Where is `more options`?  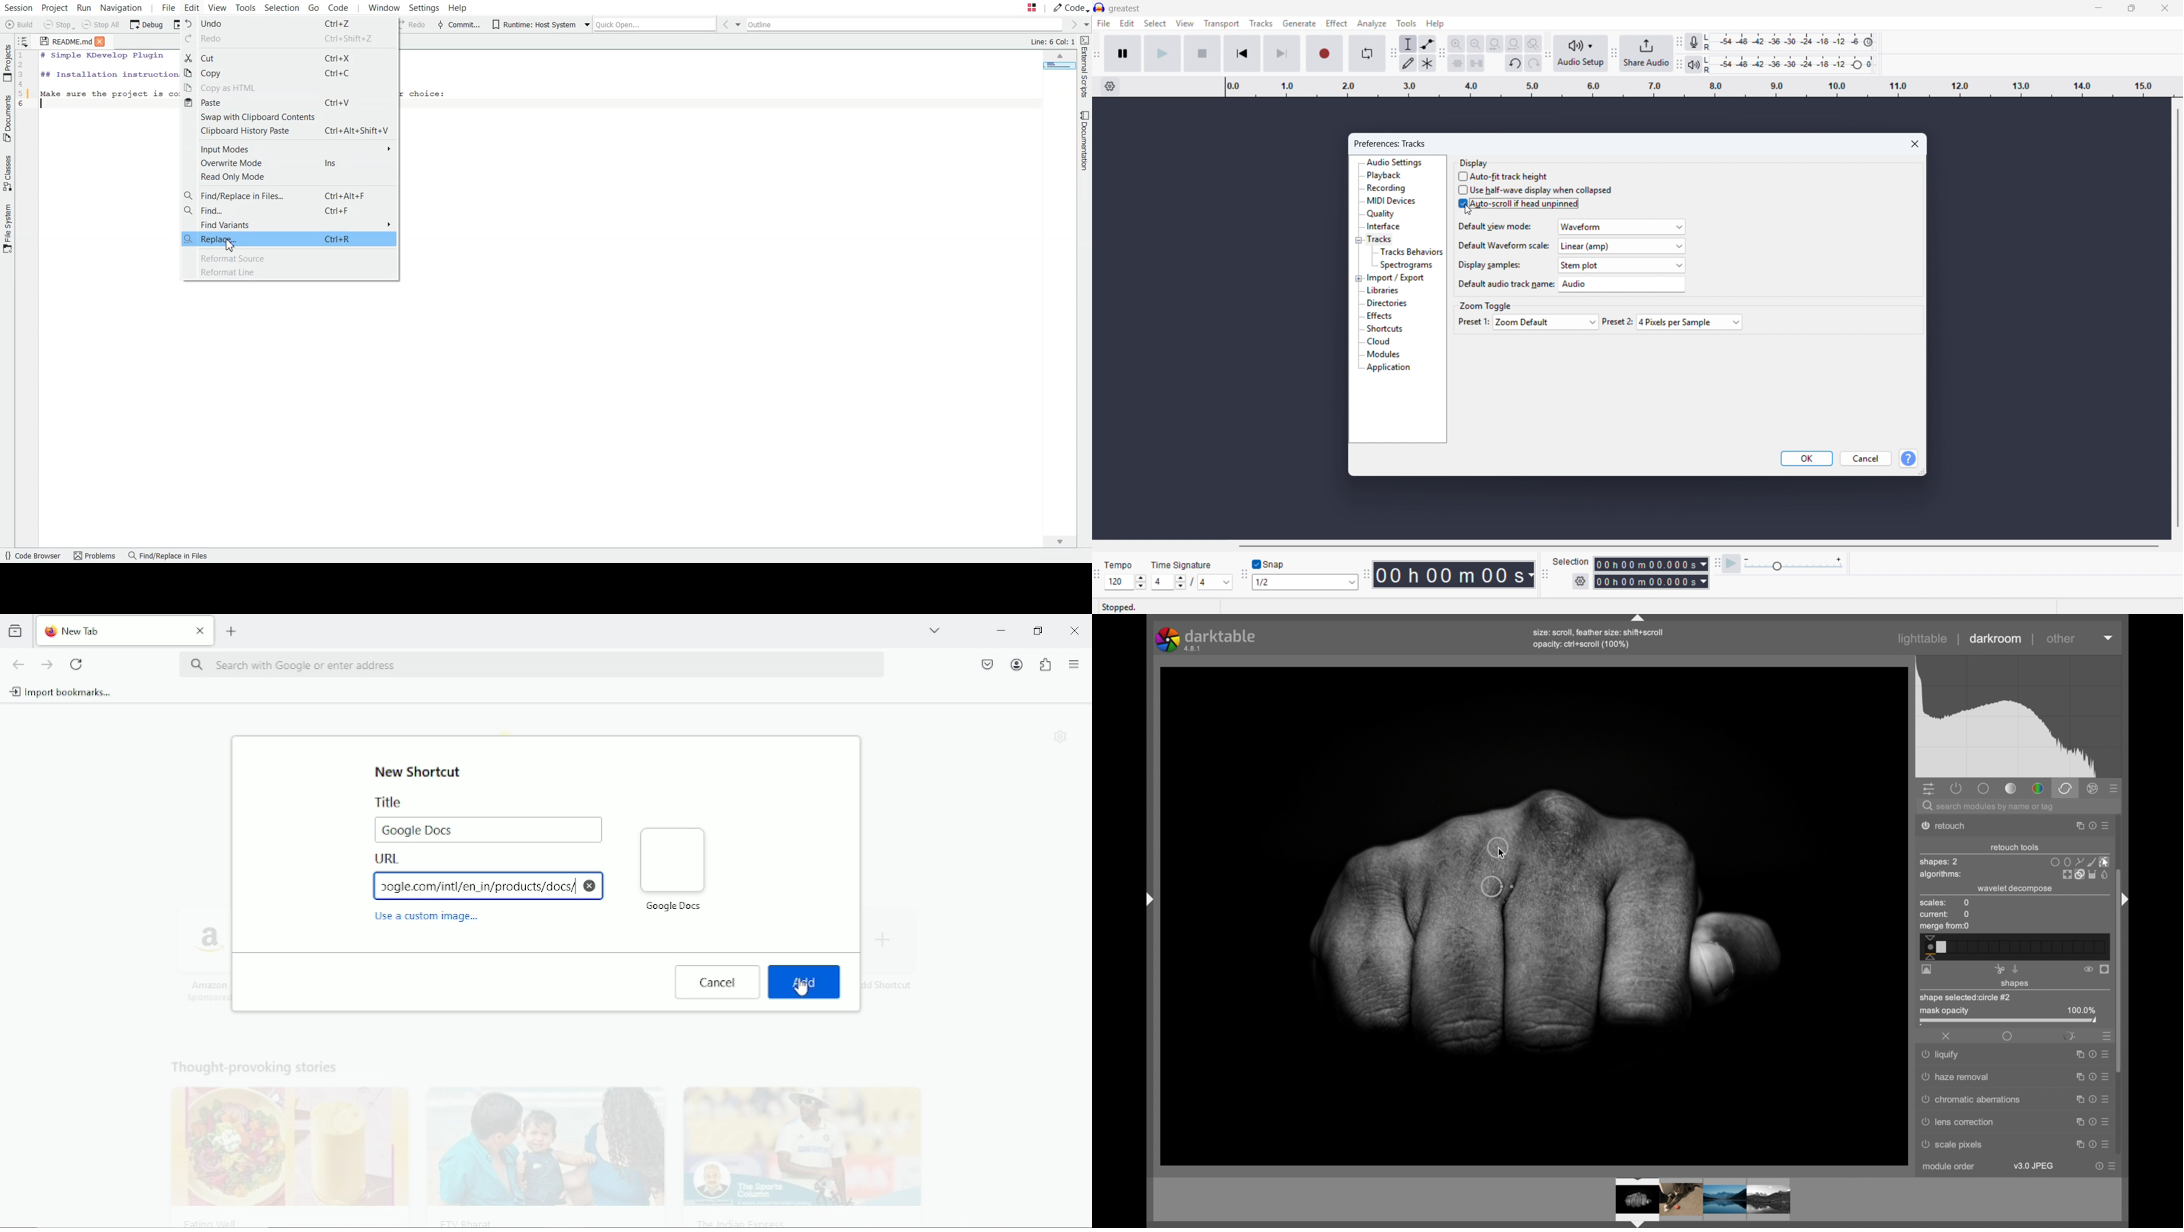 more options is located at coordinates (2106, 1098).